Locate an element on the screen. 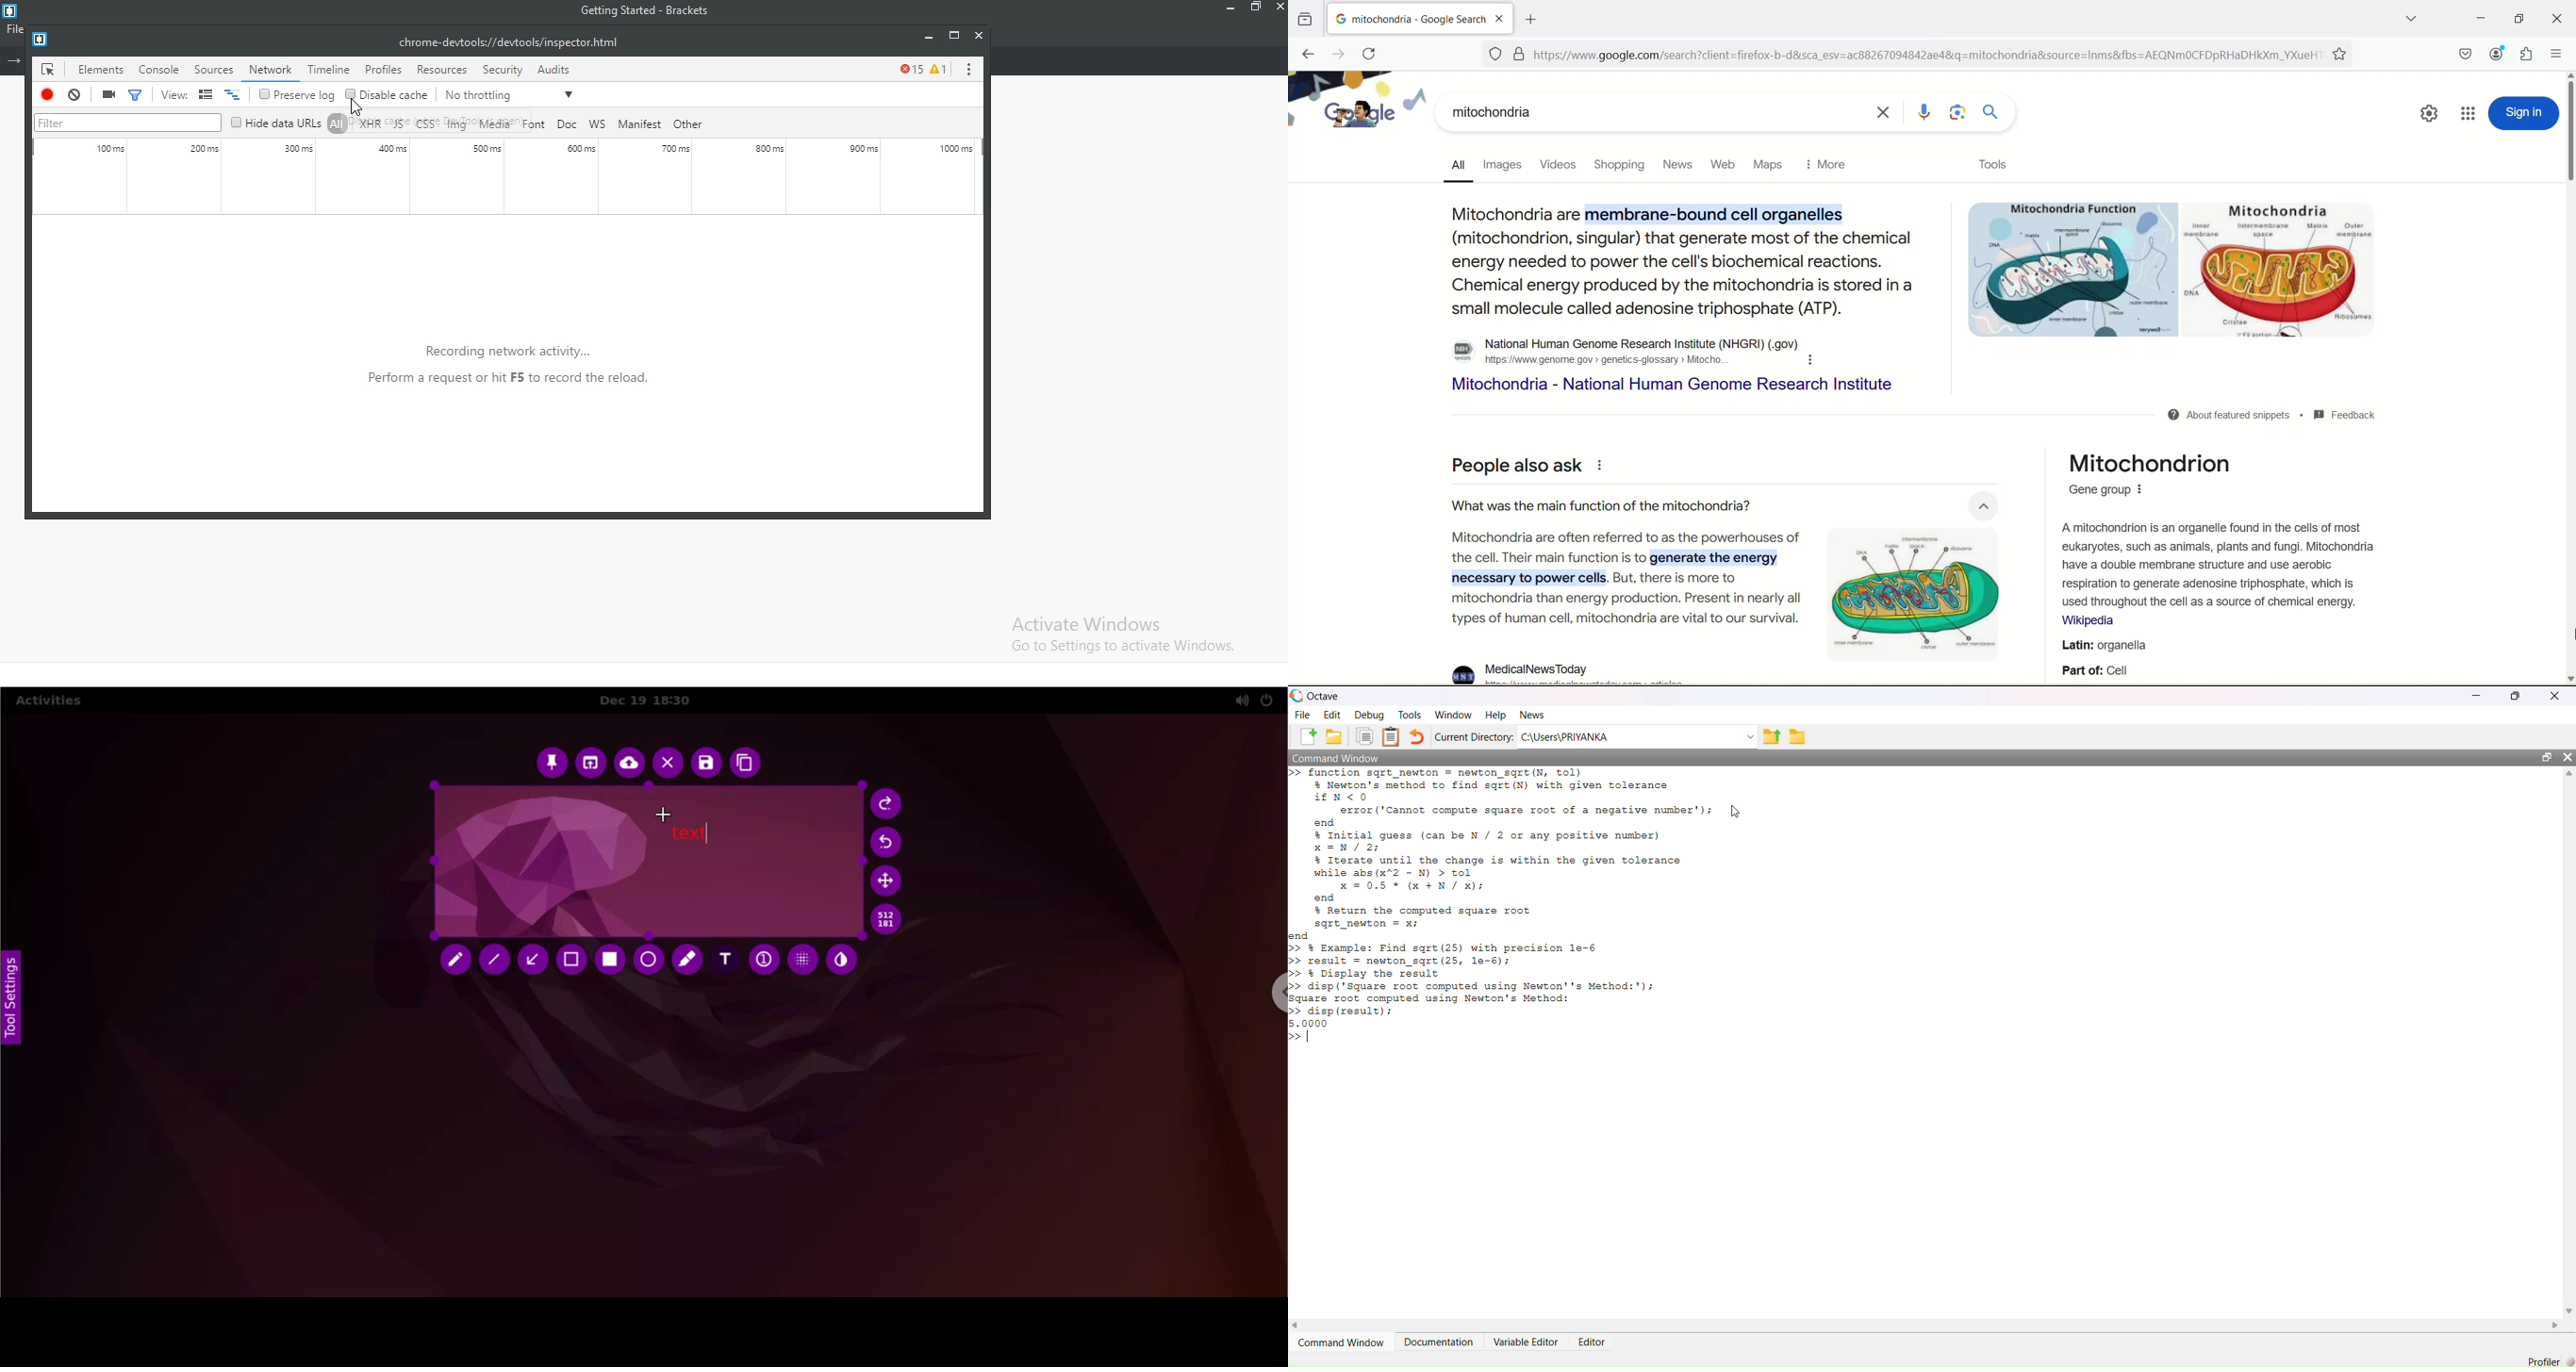 Image resolution: width=2576 pixels, height=1372 pixels. Tools is located at coordinates (1409, 715).